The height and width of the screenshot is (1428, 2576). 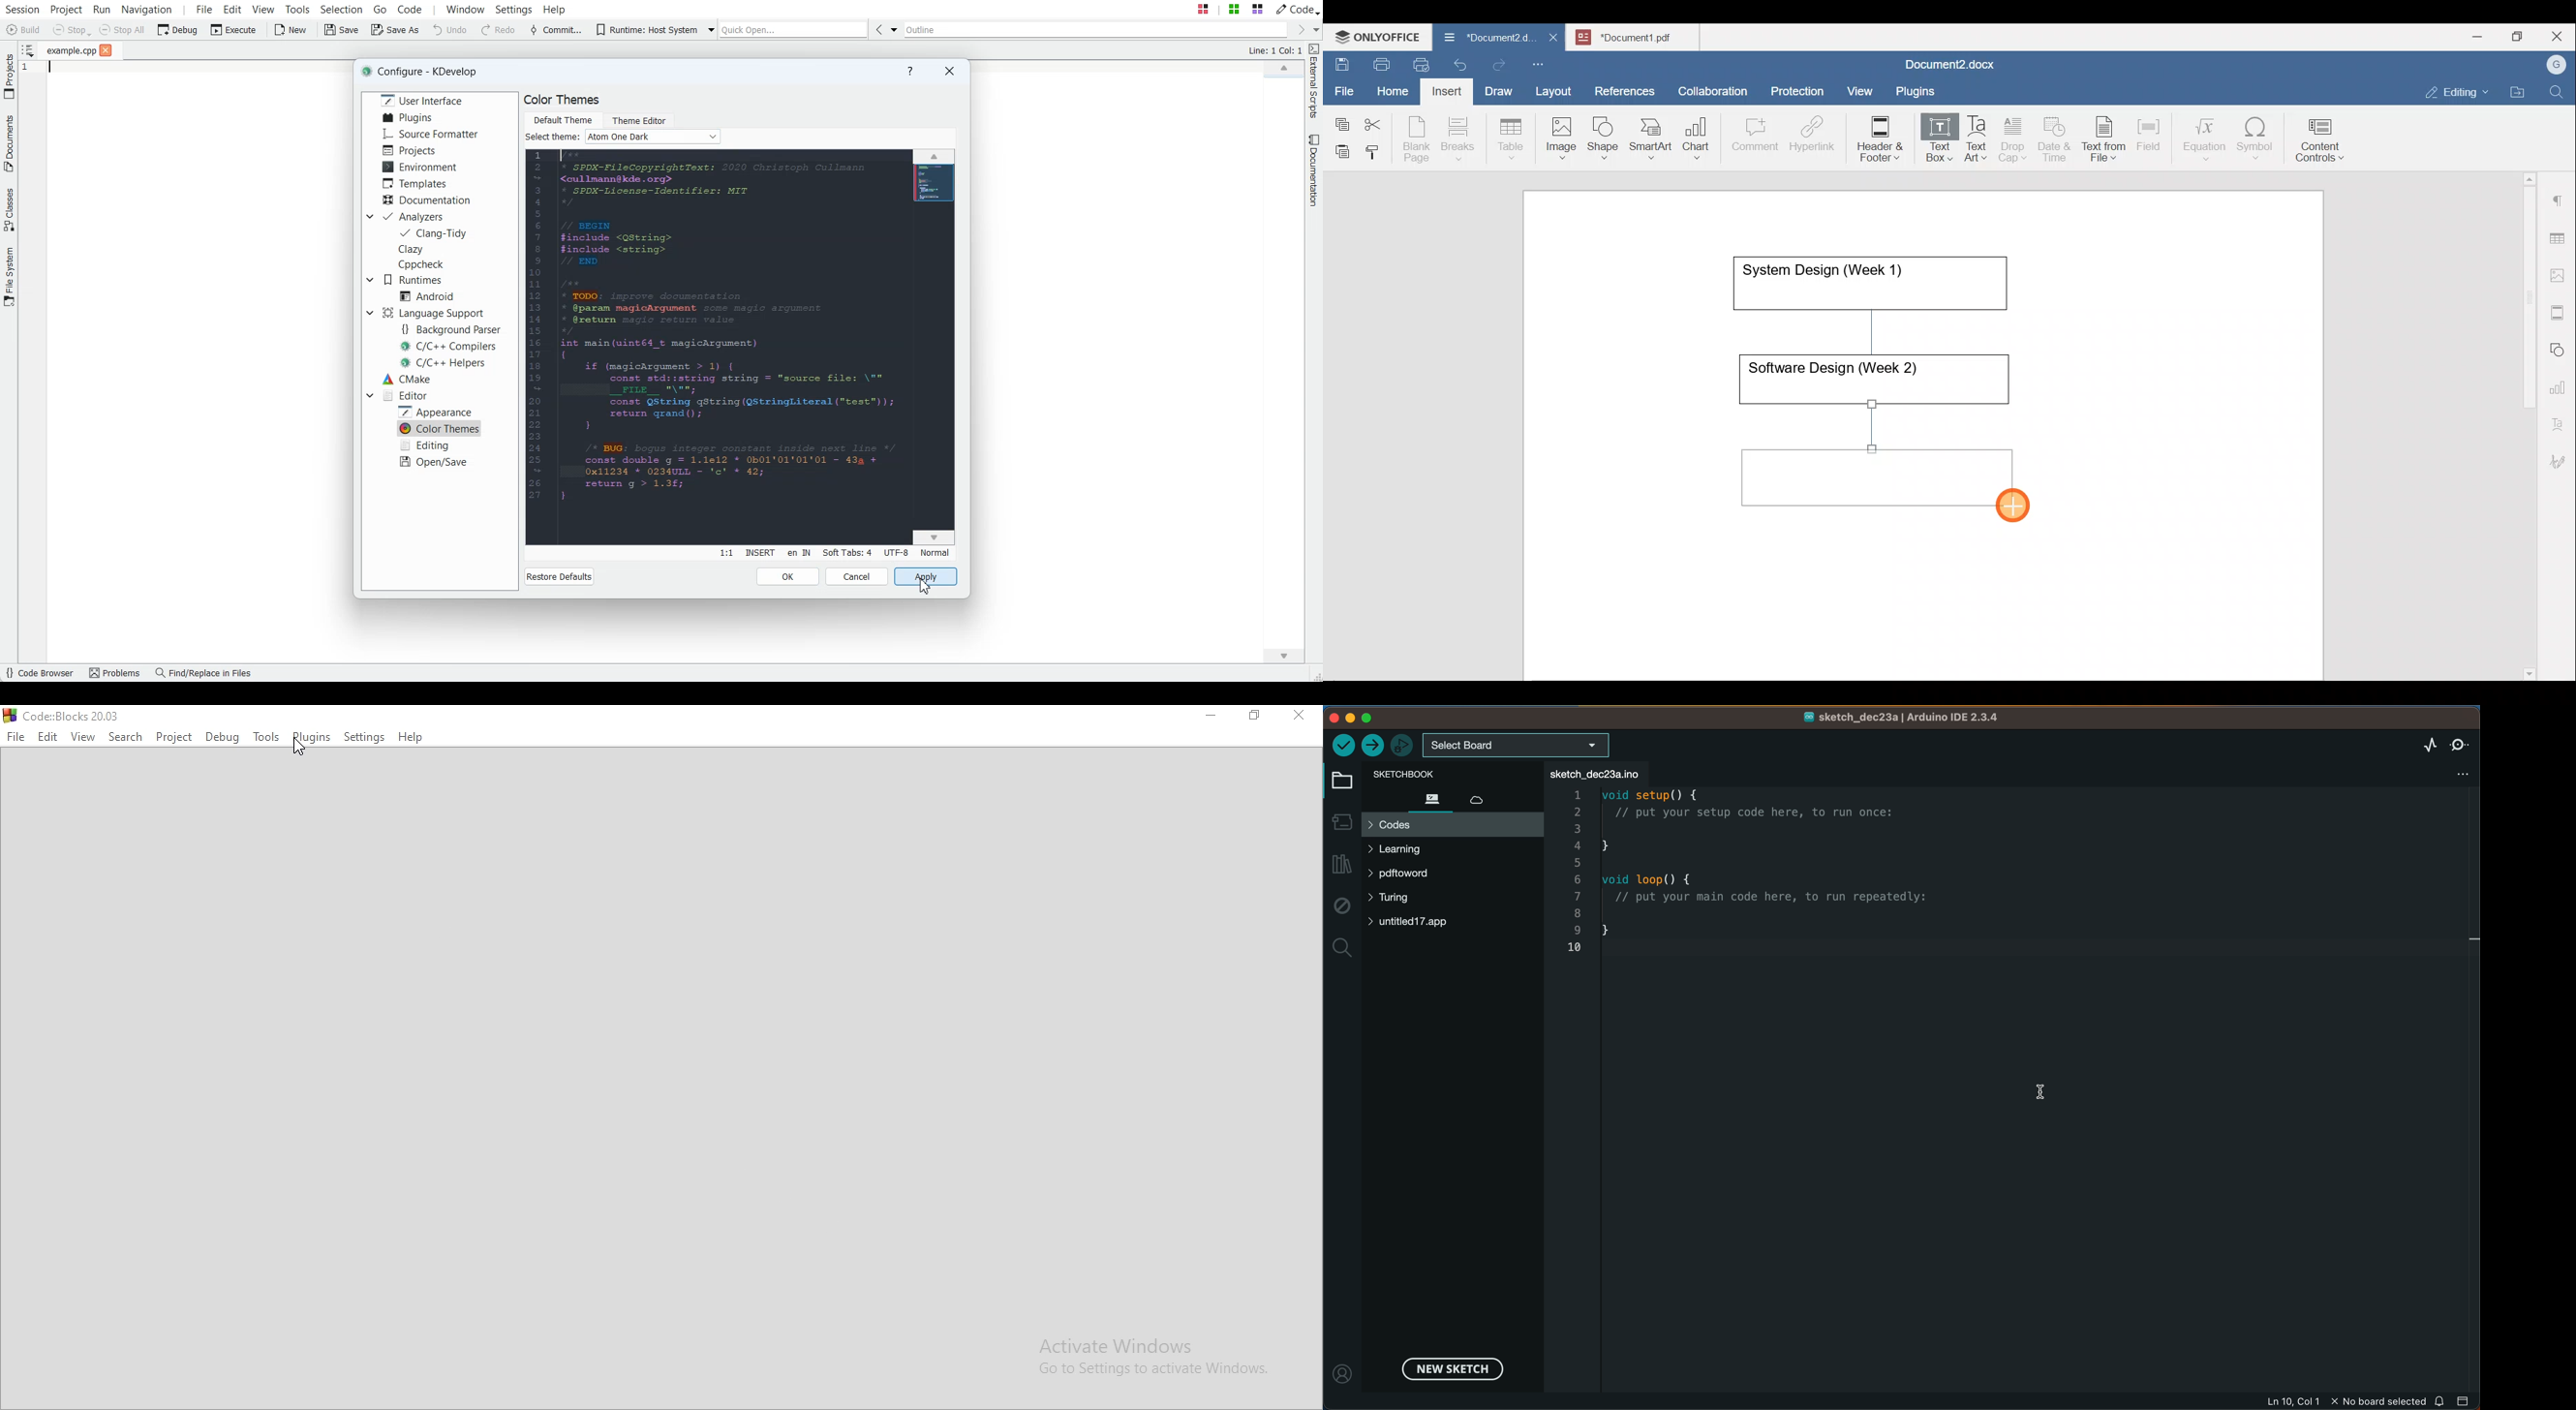 What do you see at coordinates (16, 738) in the screenshot?
I see `file` at bounding box center [16, 738].